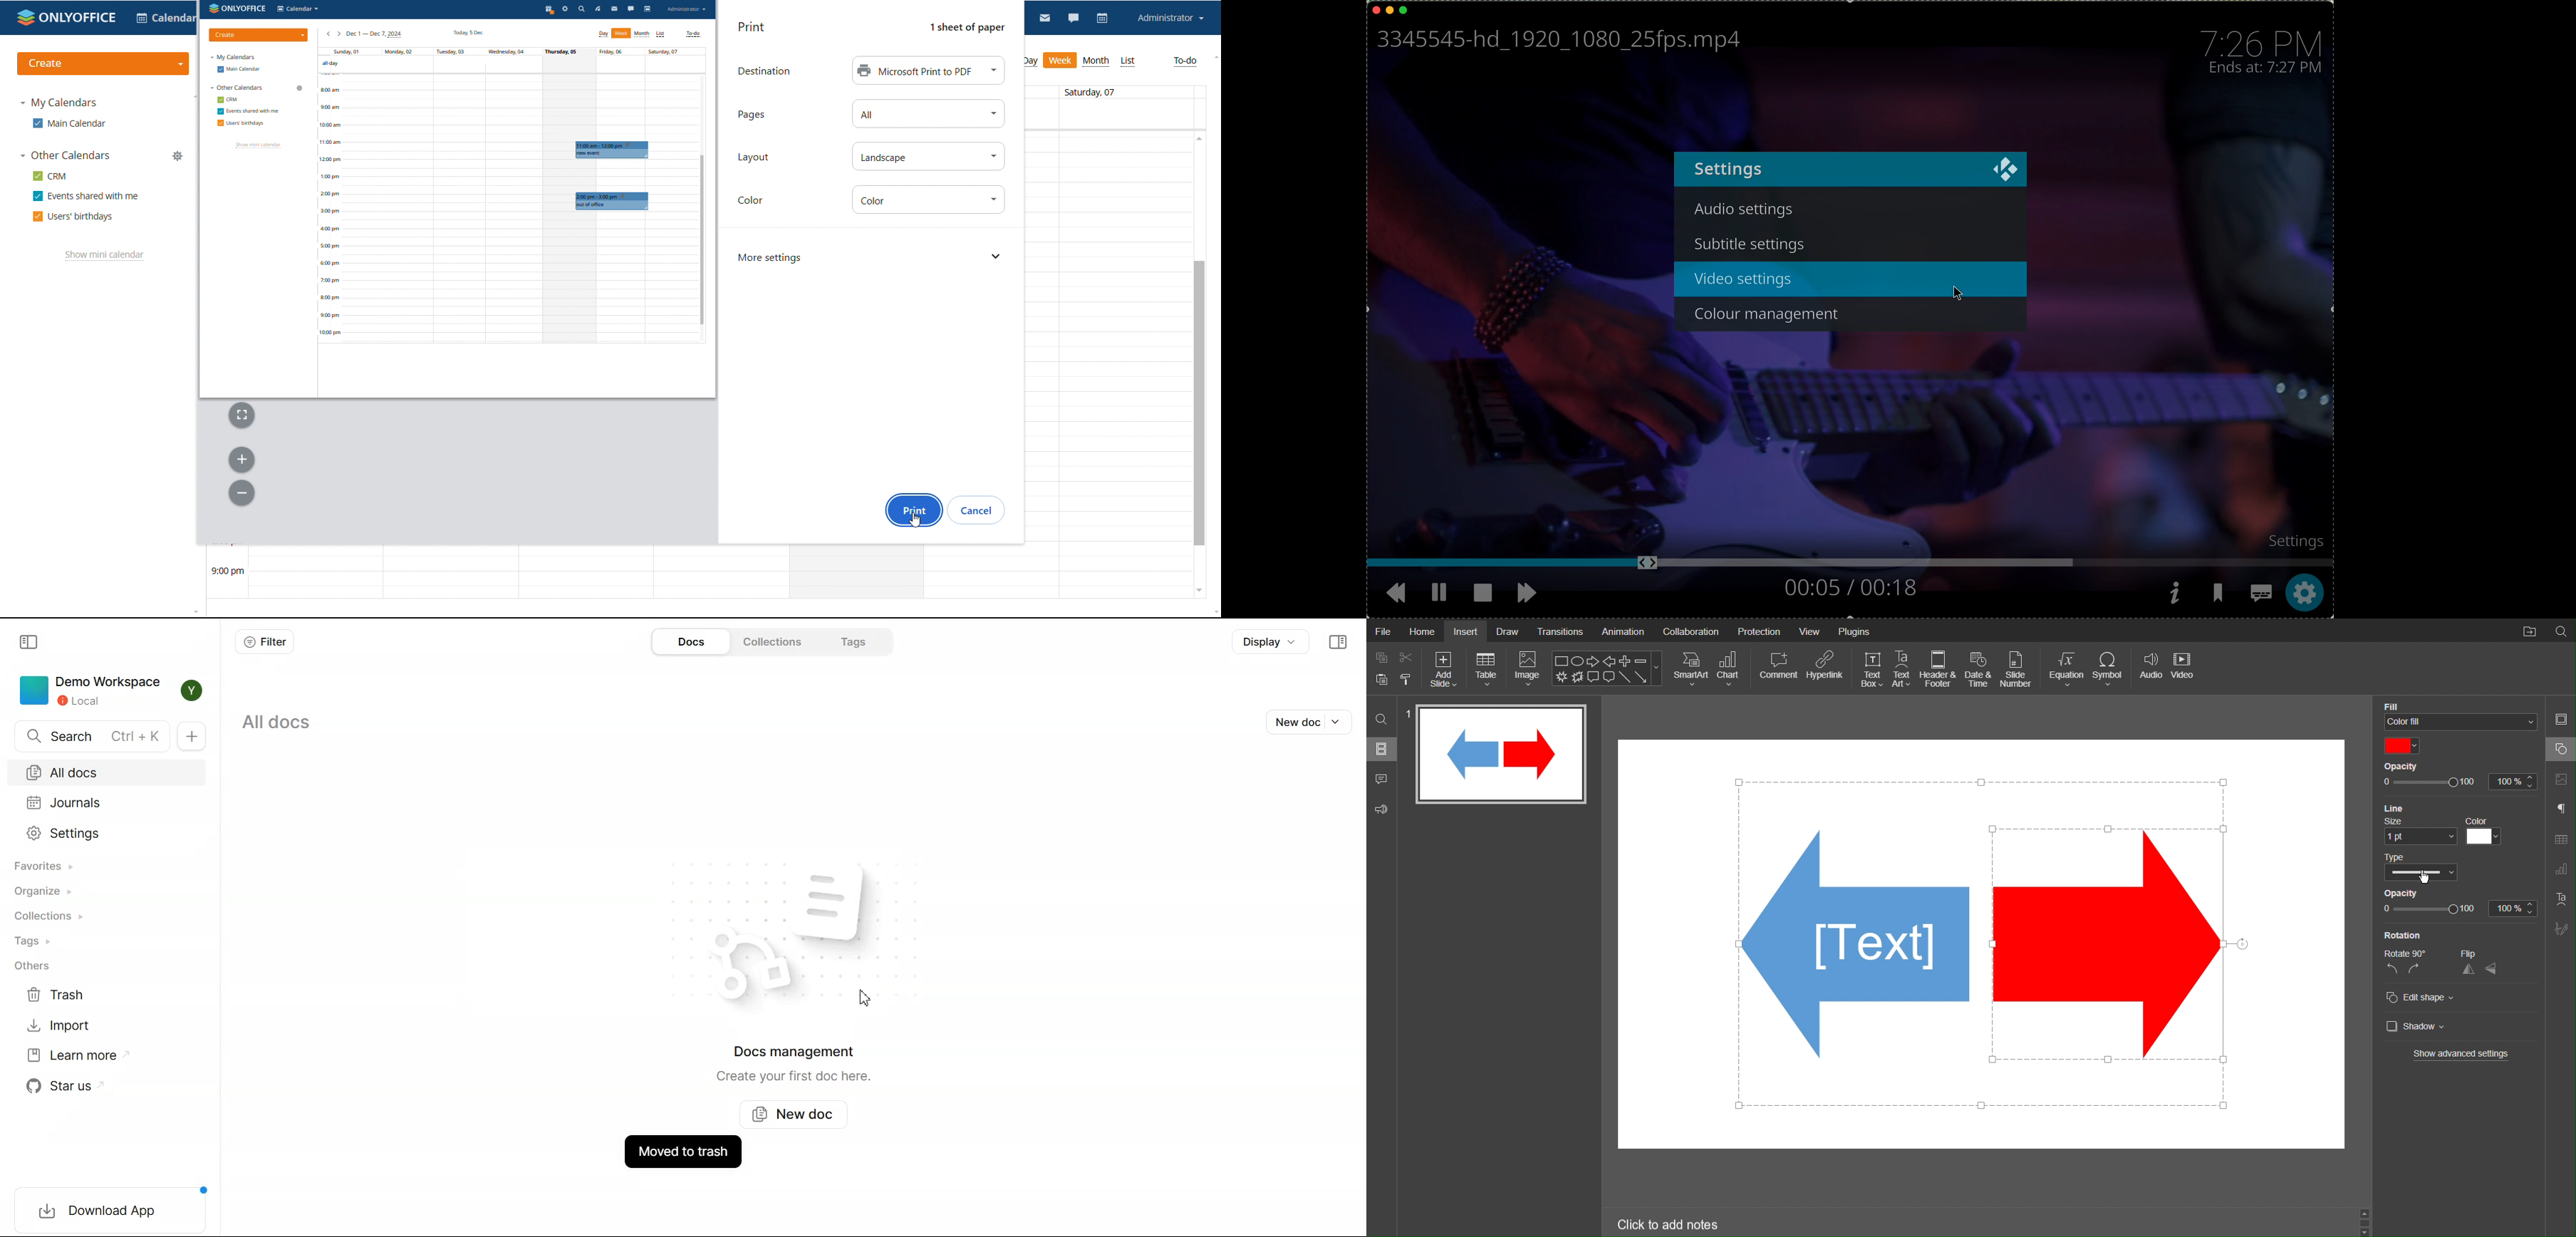  I want to click on Equation, so click(2065, 669).